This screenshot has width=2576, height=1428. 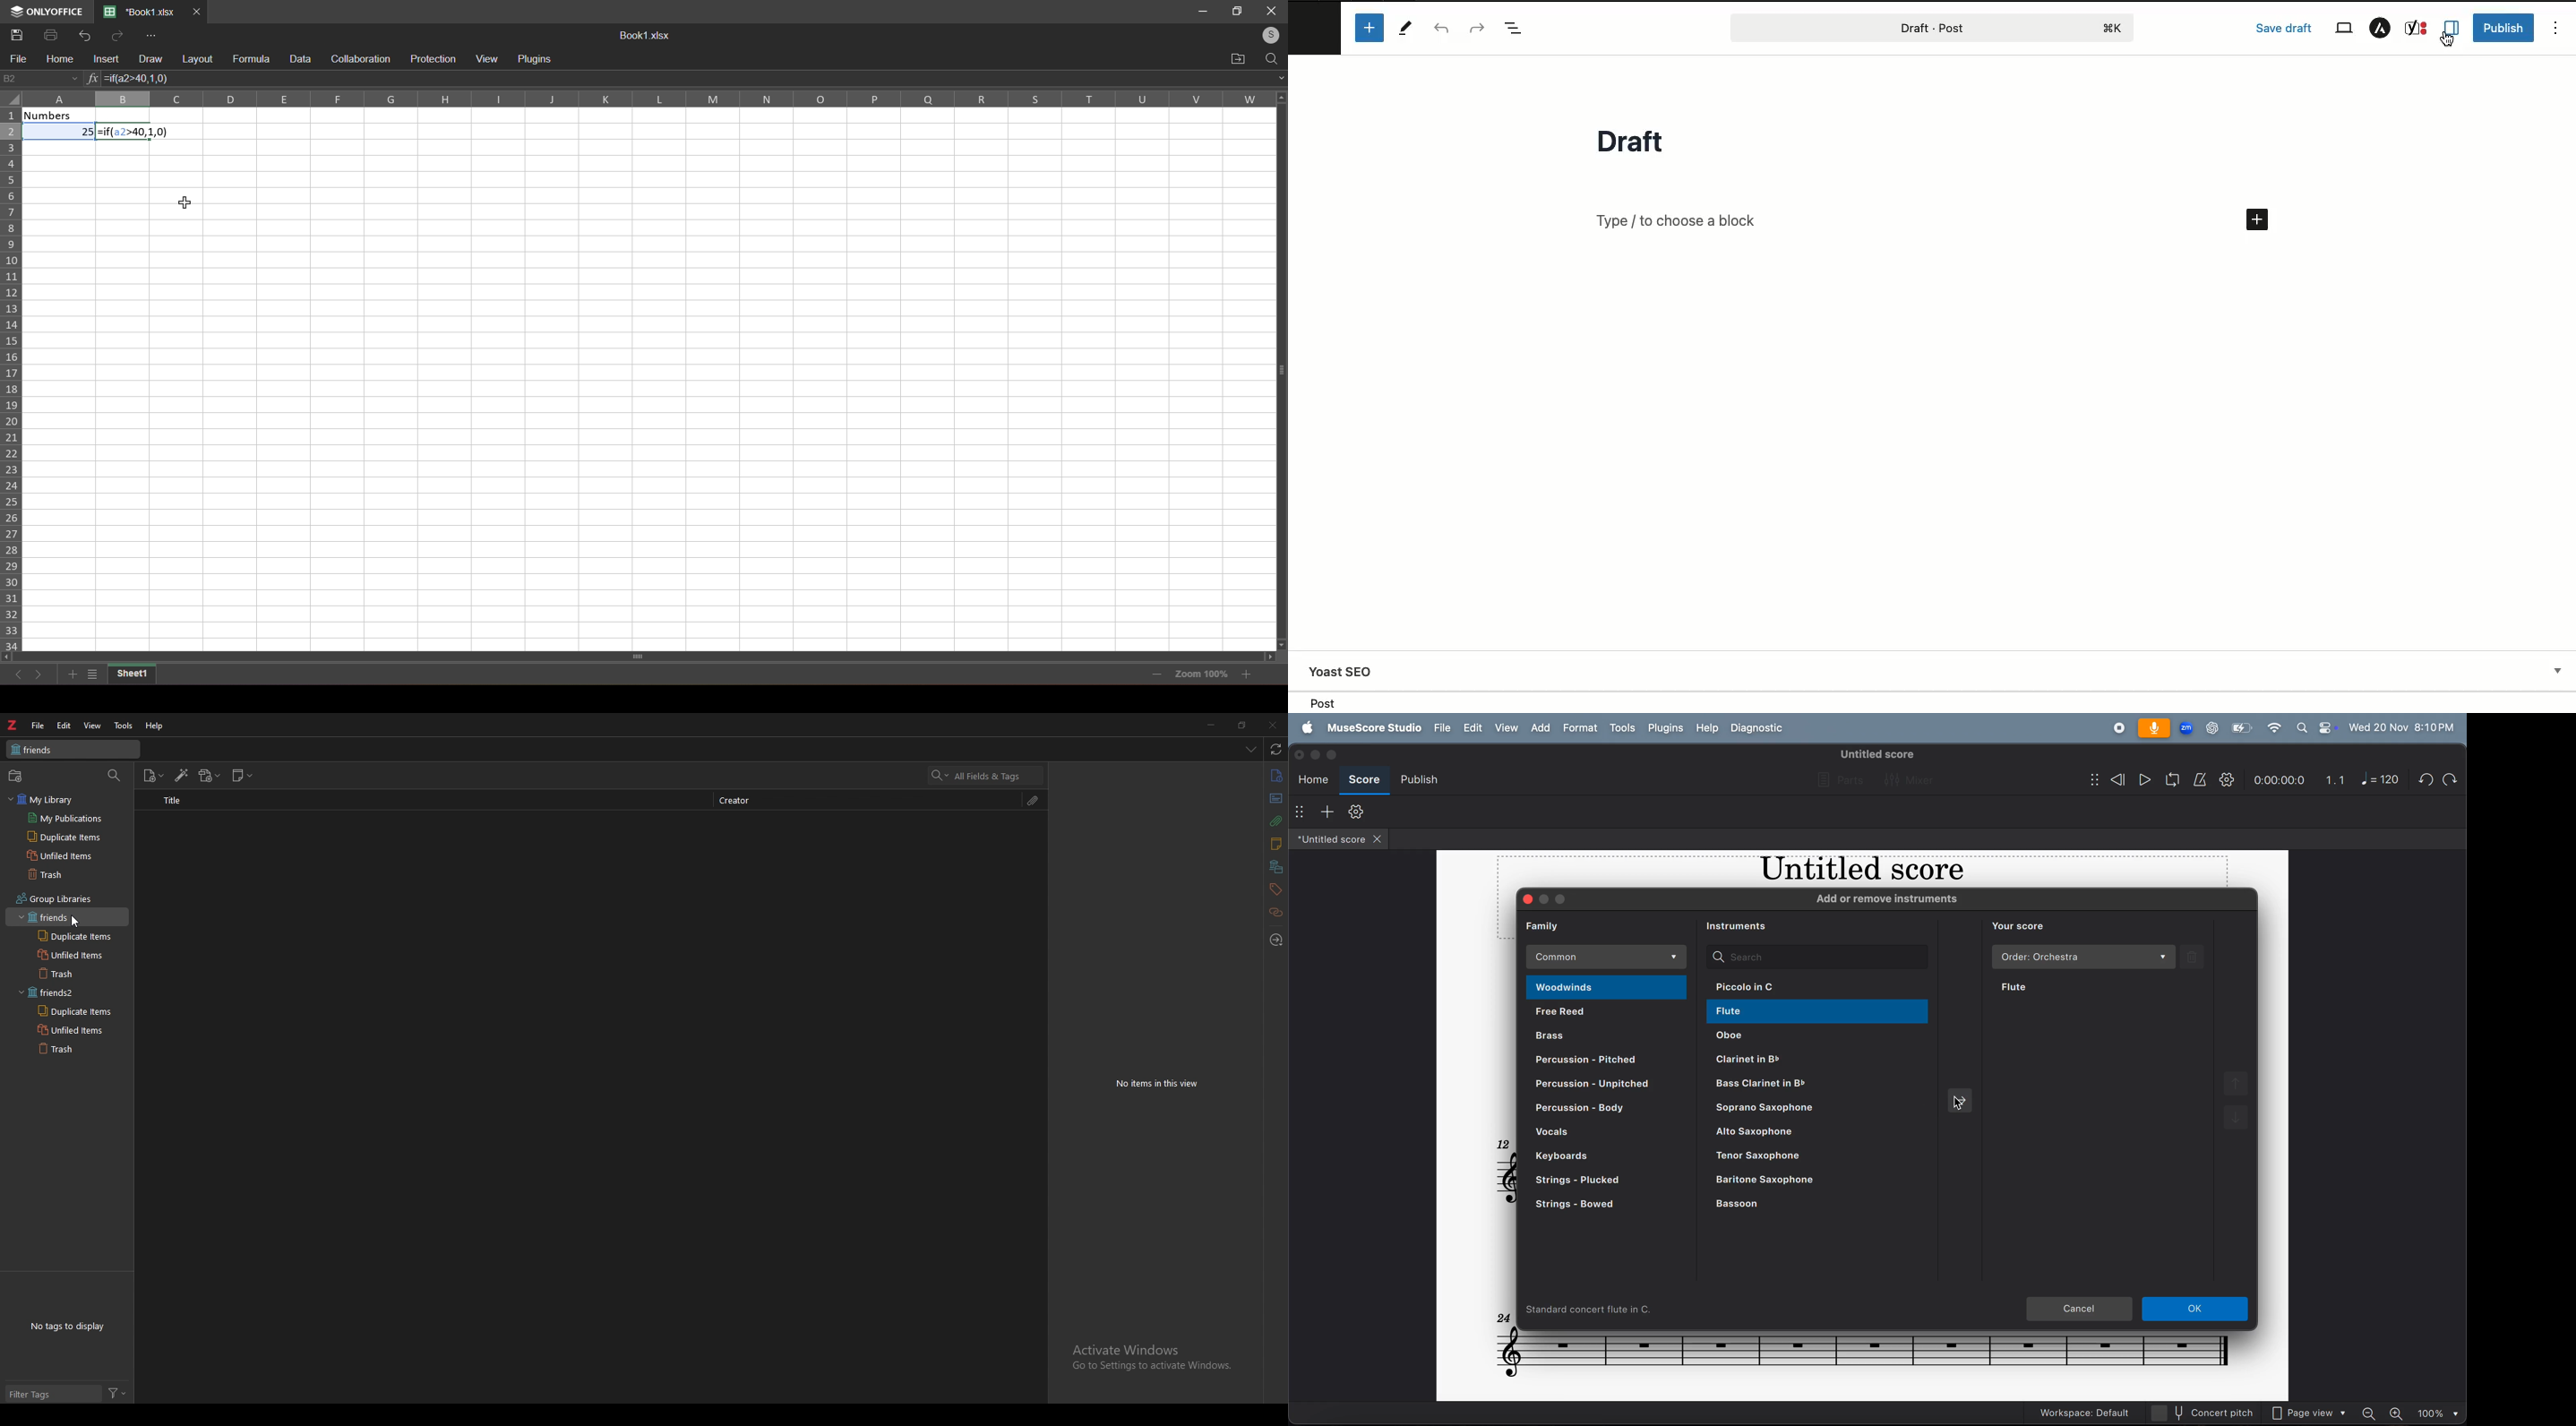 What do you see at coordinates (1481, 28) in the screenshot?
I see `Redo` at bounding box center [1481, 28].